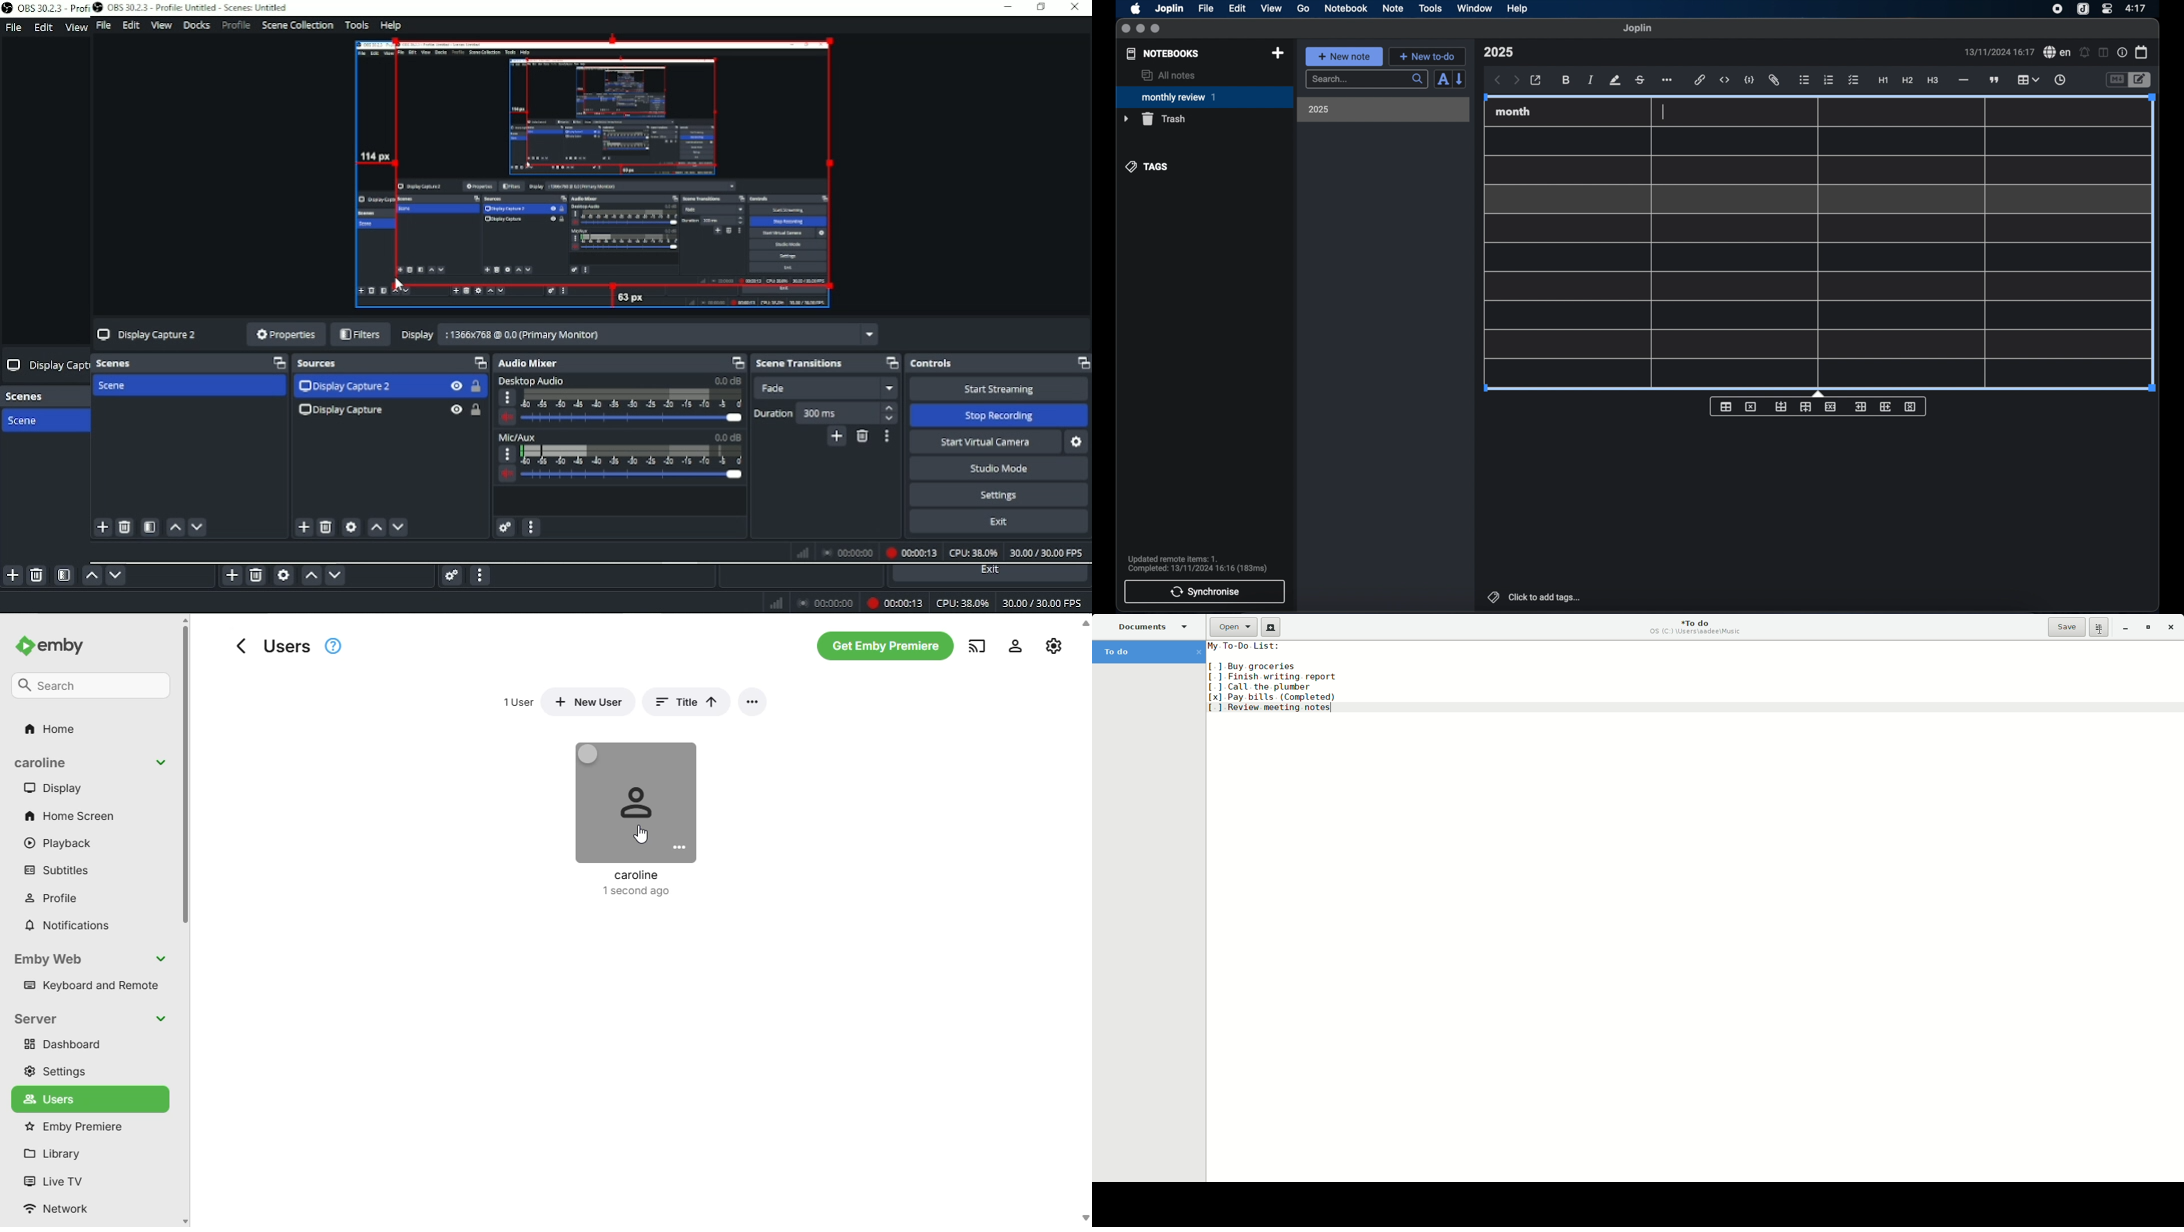 This screenshot has height=1232, width=2184. Describe the element at coordinates (914, 551) in the screenshot. I see `00:00:10` at that location.